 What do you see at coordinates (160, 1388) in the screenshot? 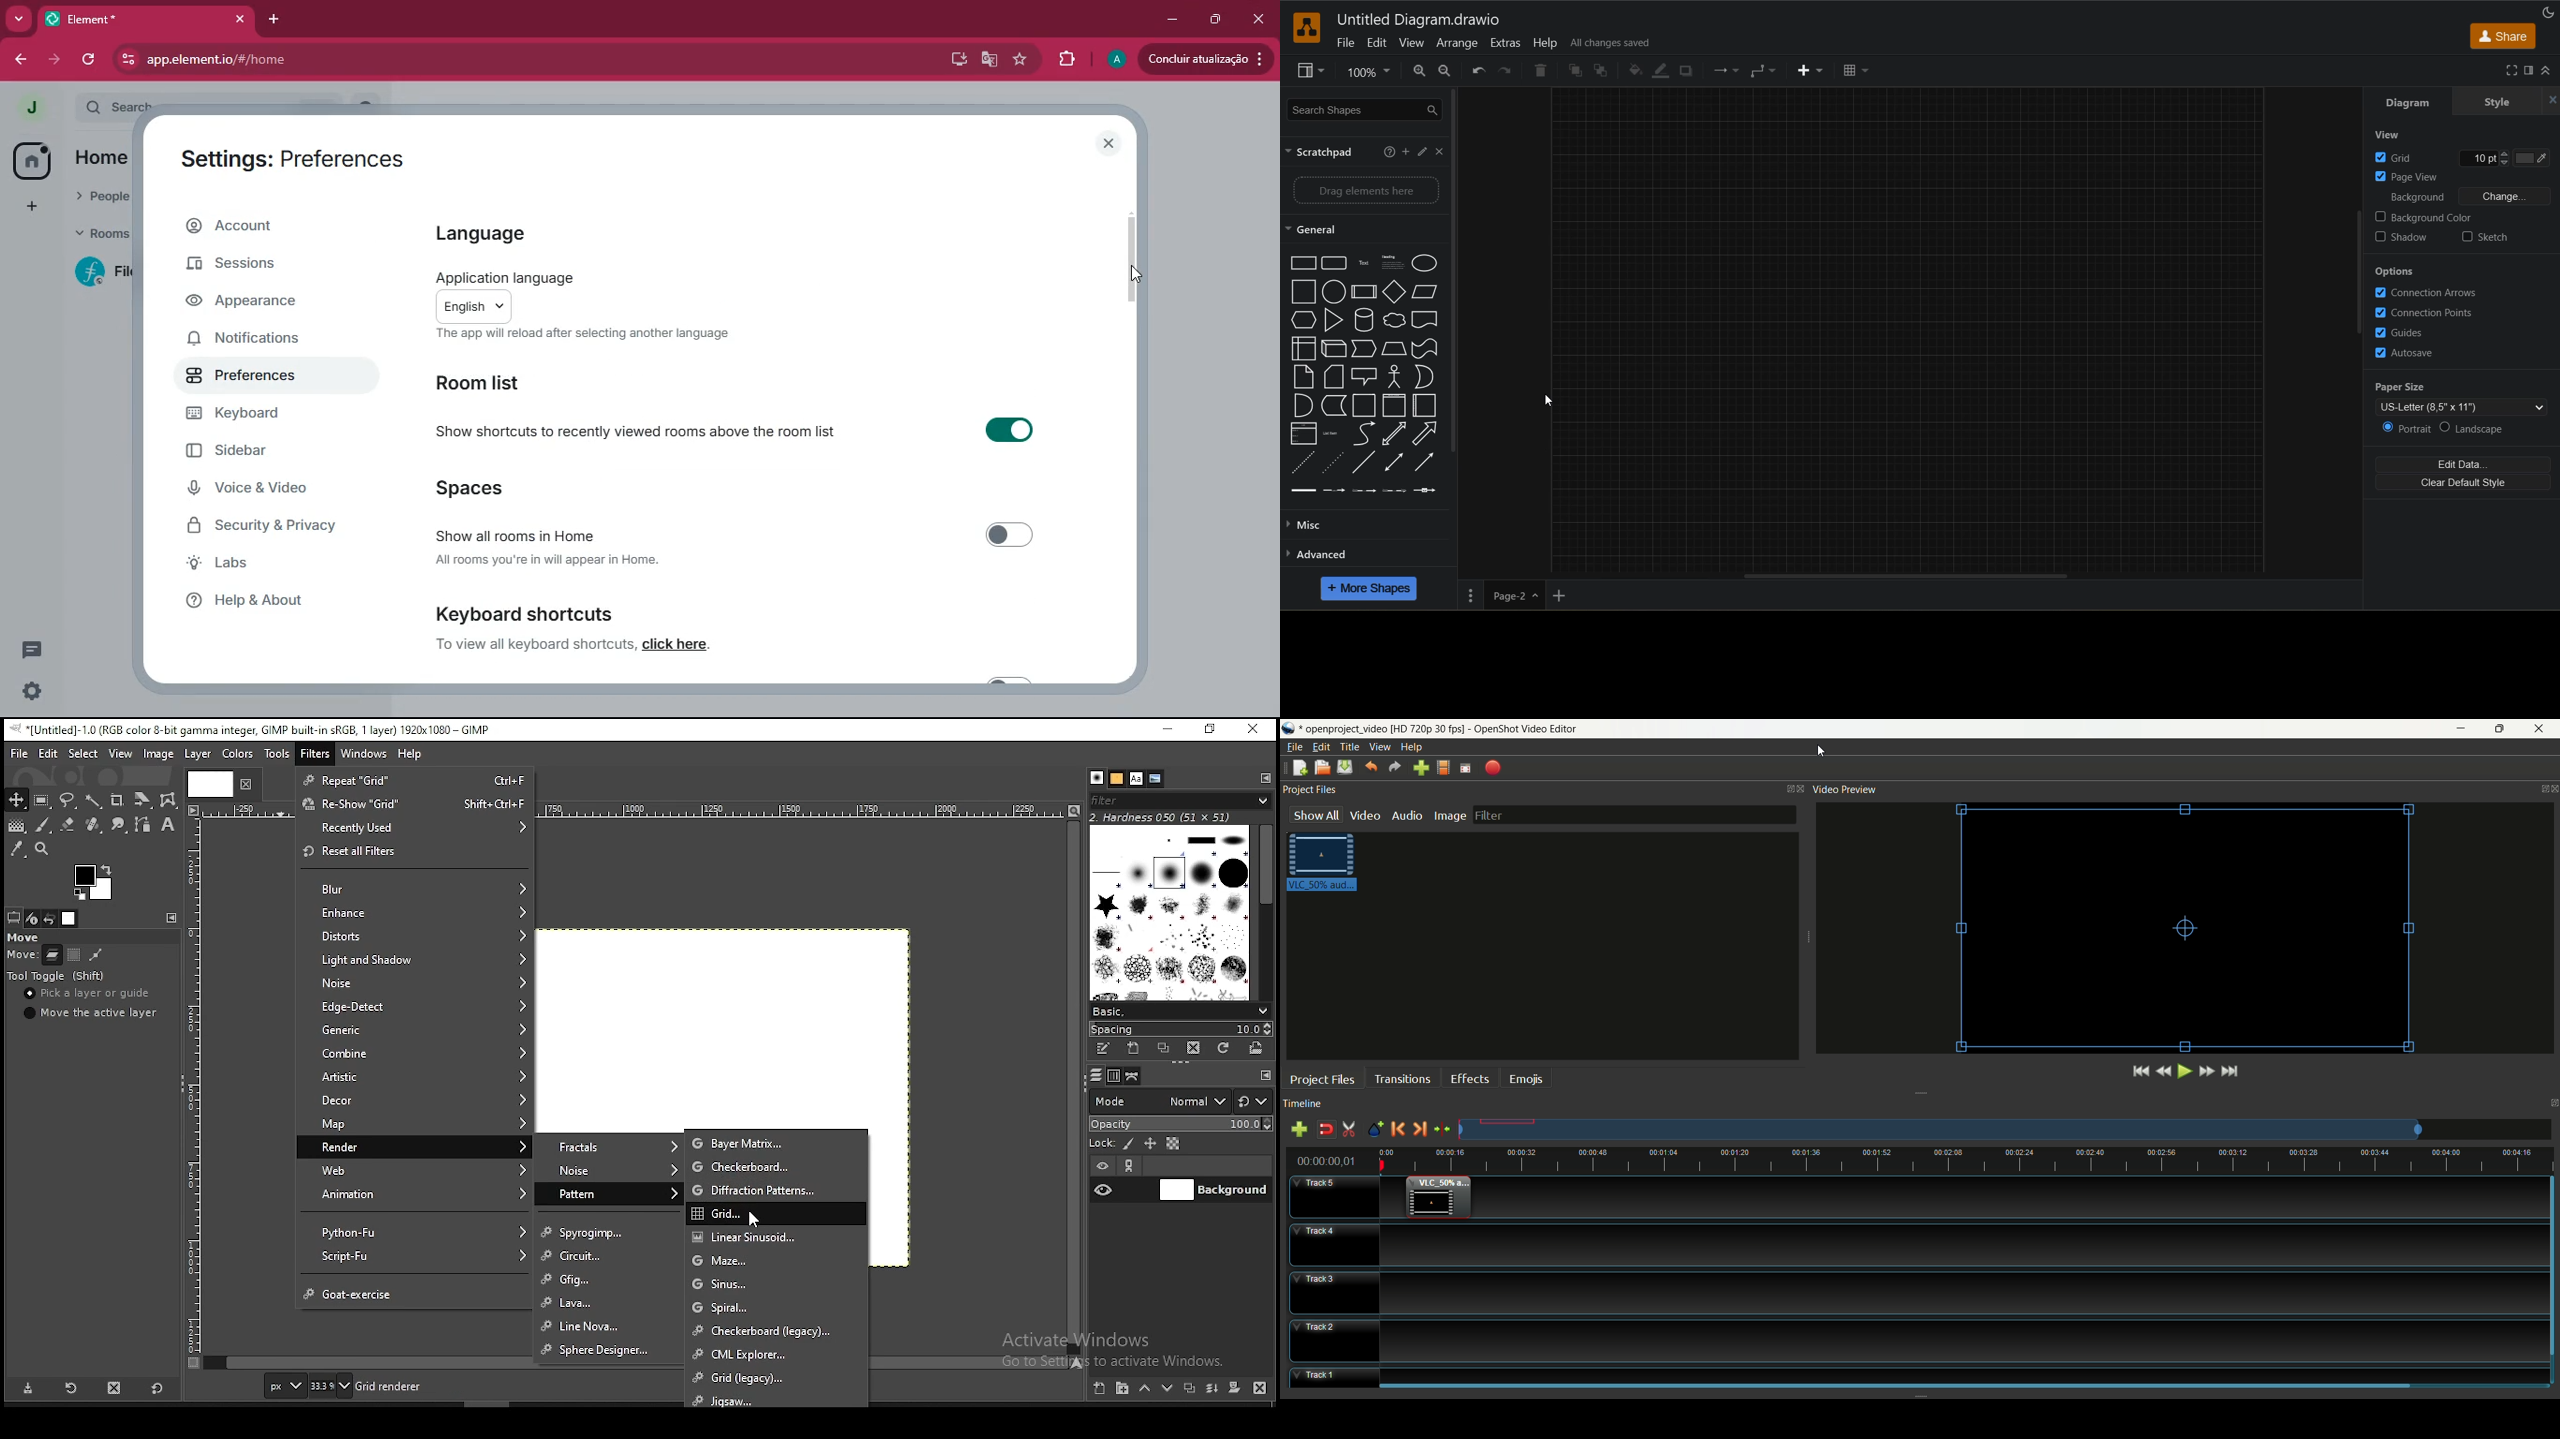
I see `restore to defaults` at bounding box center [160, 1388].